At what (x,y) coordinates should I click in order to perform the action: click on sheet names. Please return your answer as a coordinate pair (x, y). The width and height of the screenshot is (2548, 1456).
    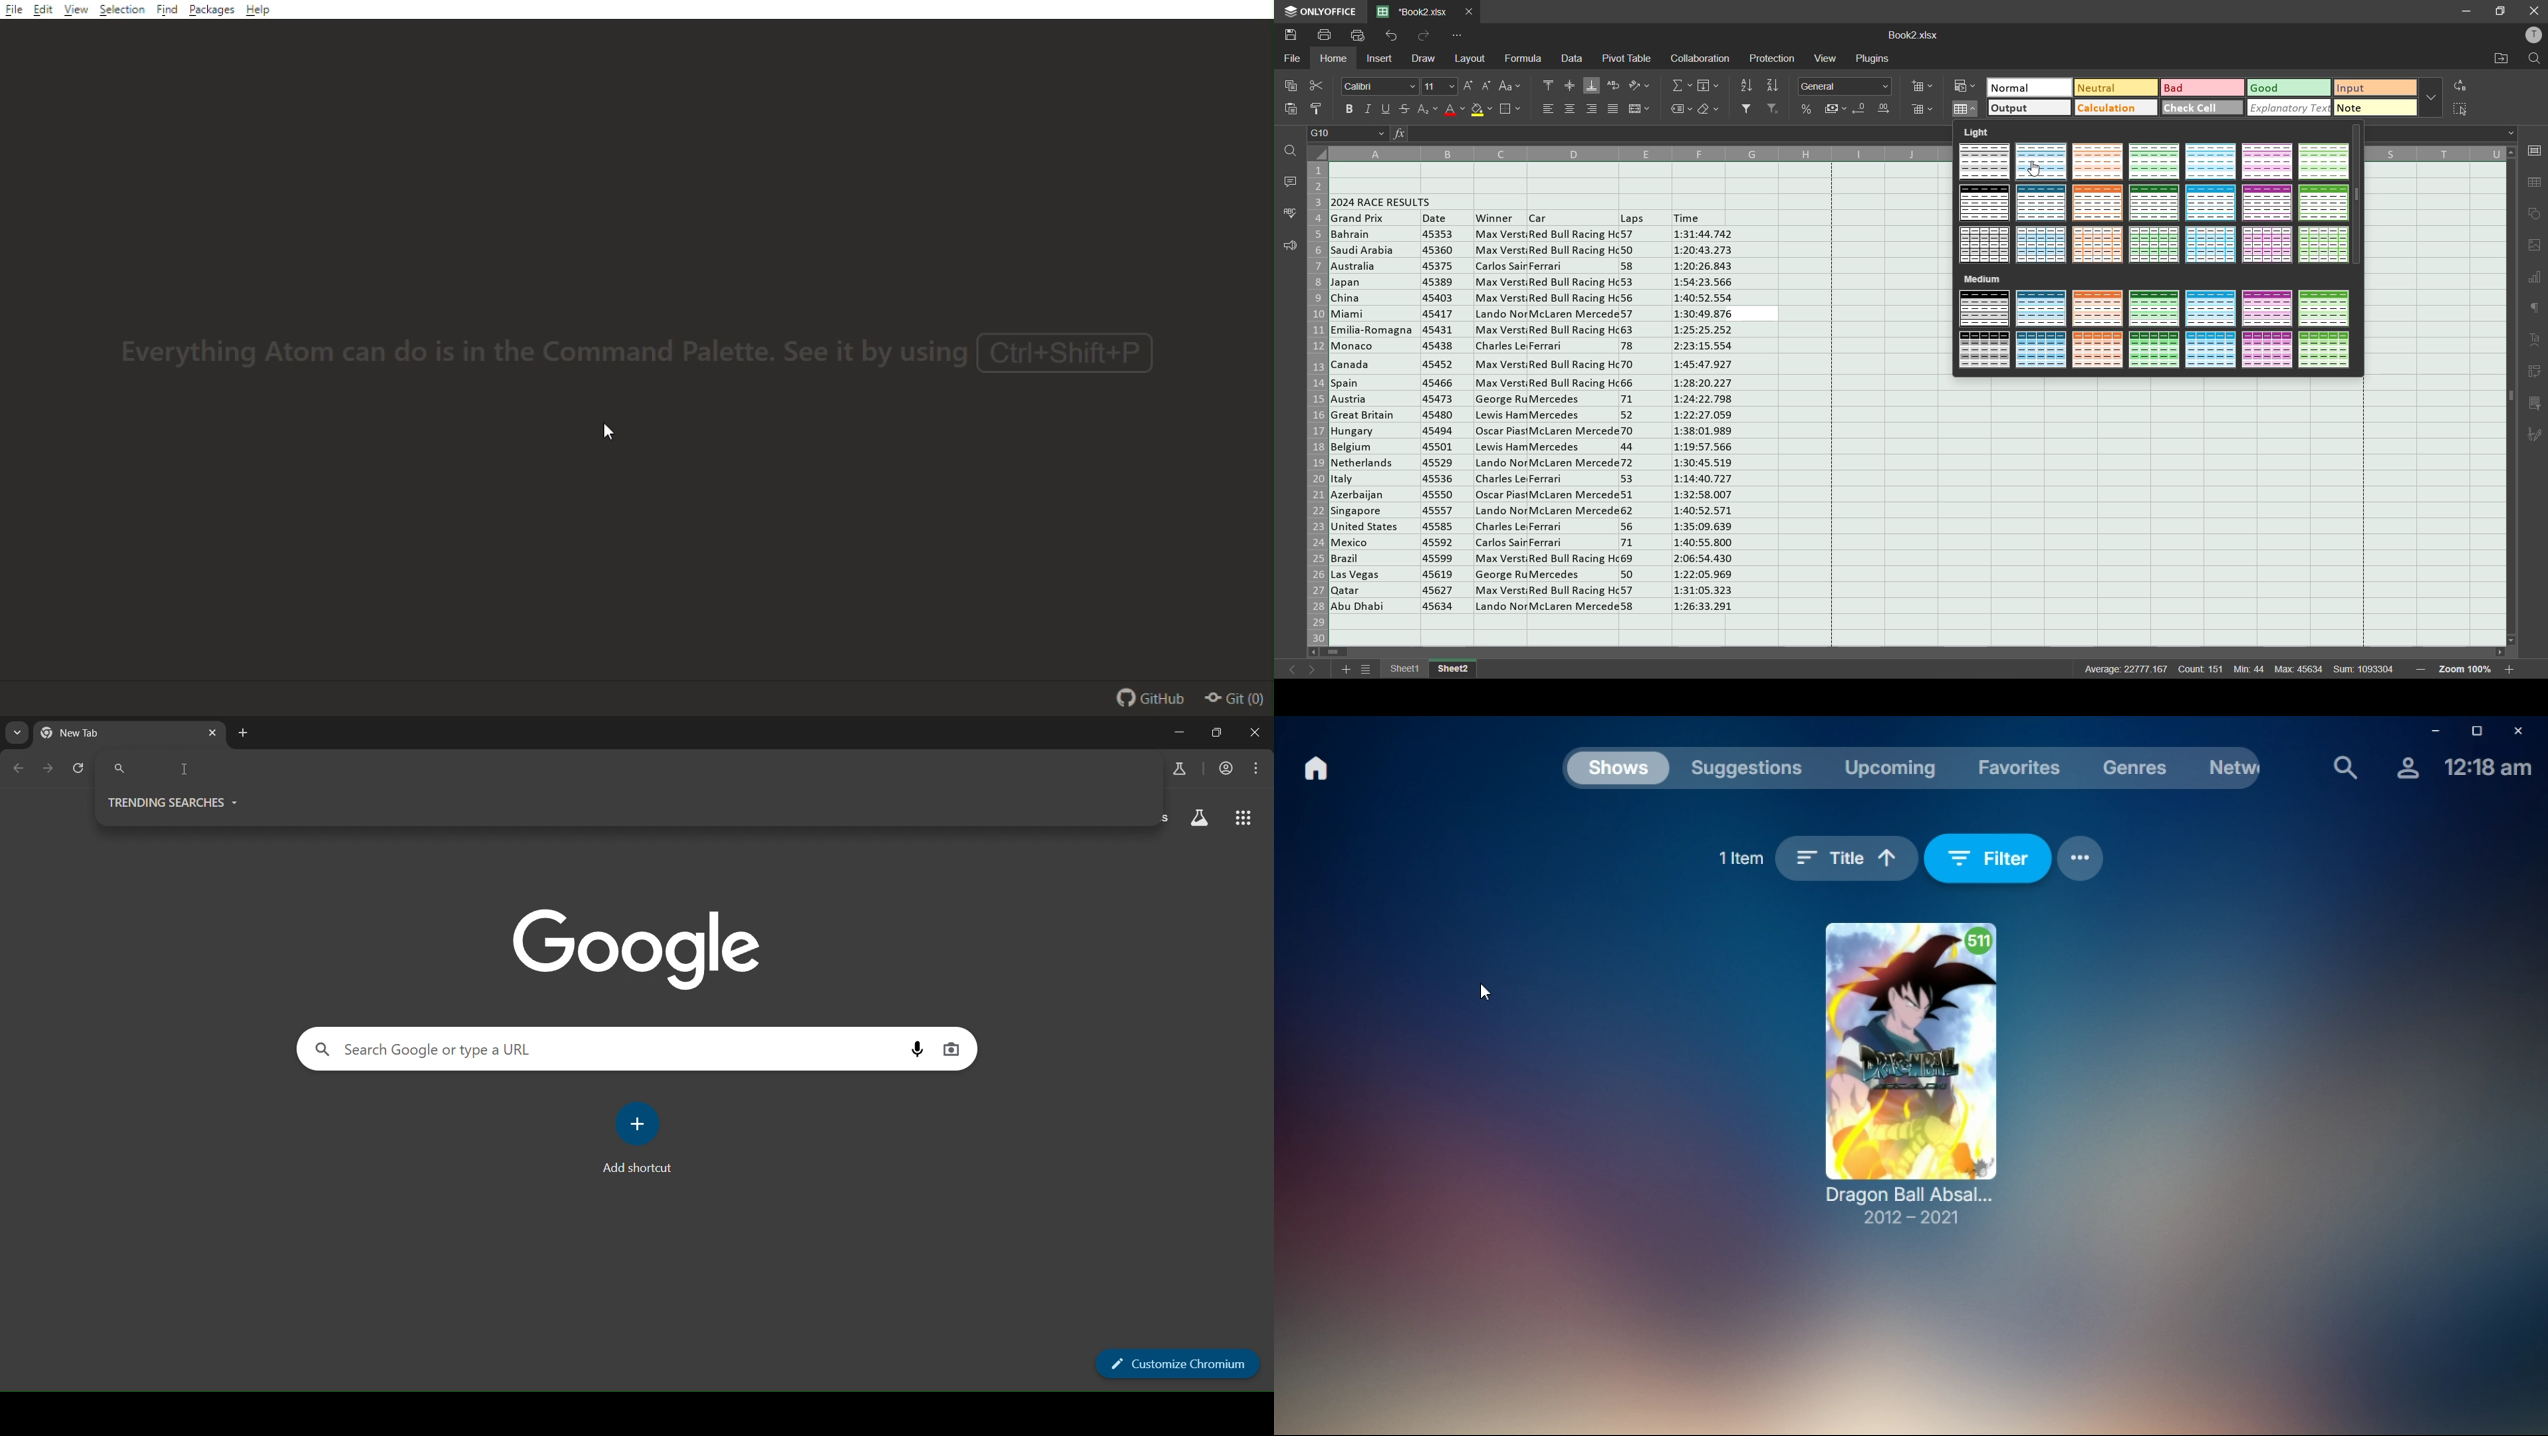
    Looking at the image, I should click on (1431, 670).